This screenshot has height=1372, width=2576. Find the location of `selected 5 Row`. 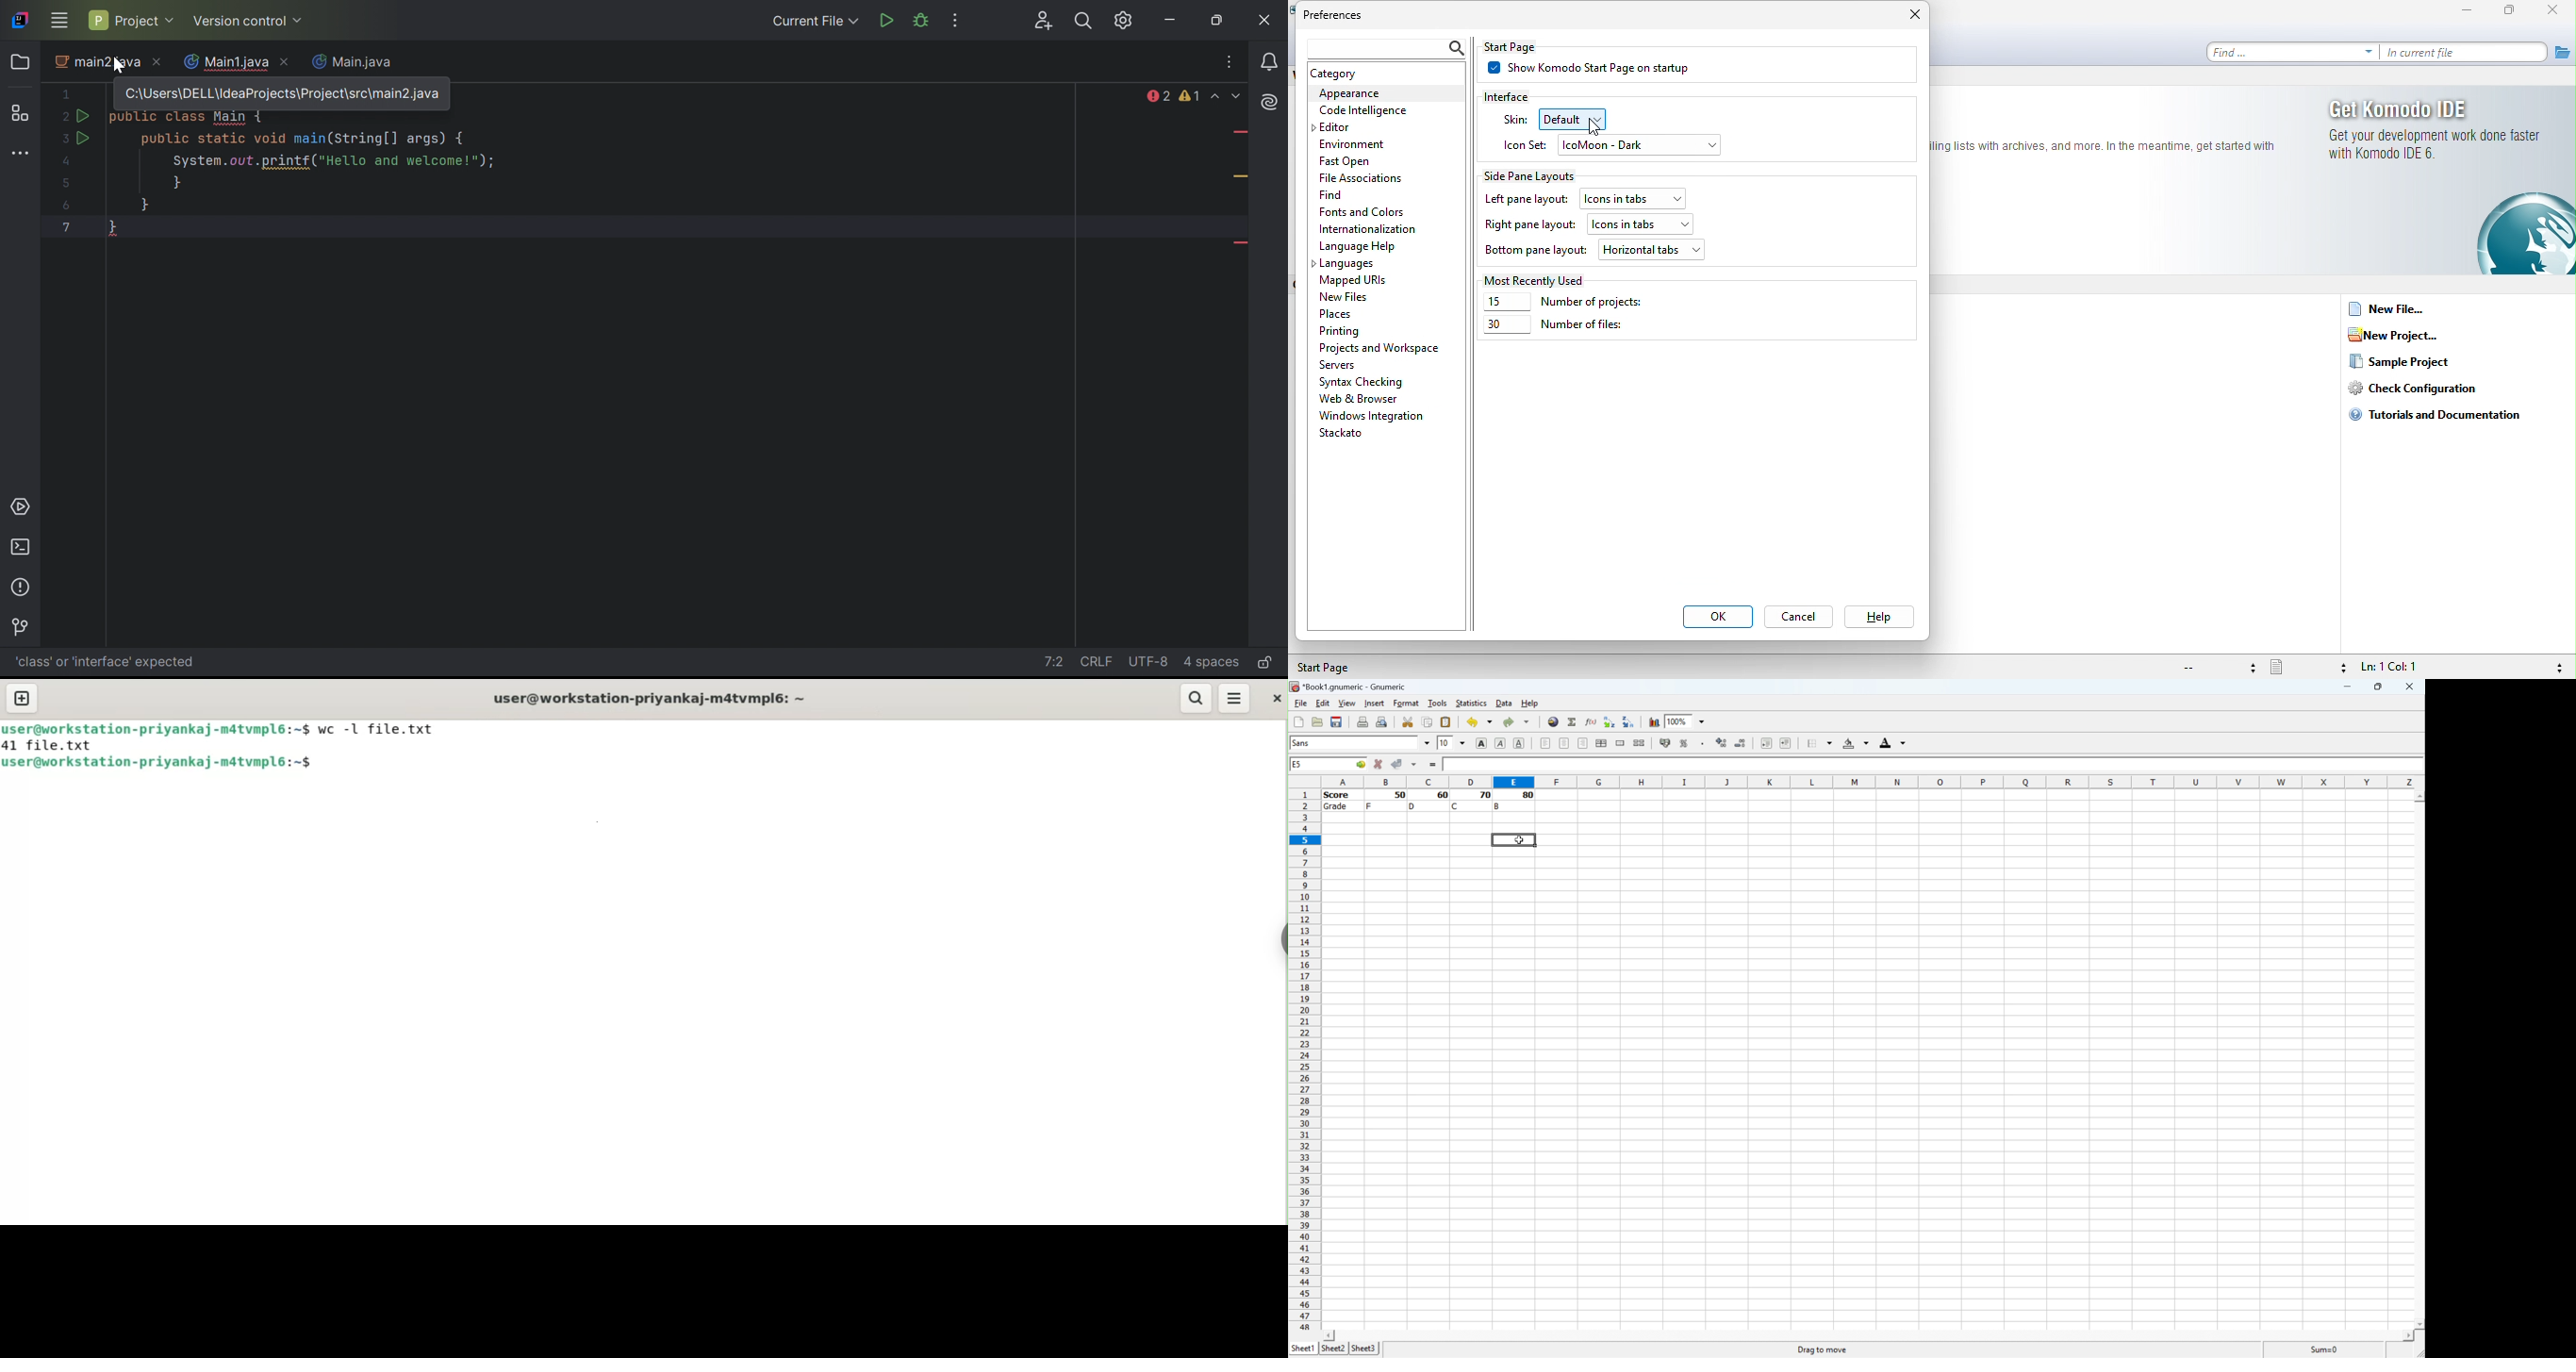

selected 5 Row is located at coordinates (1304, 839).